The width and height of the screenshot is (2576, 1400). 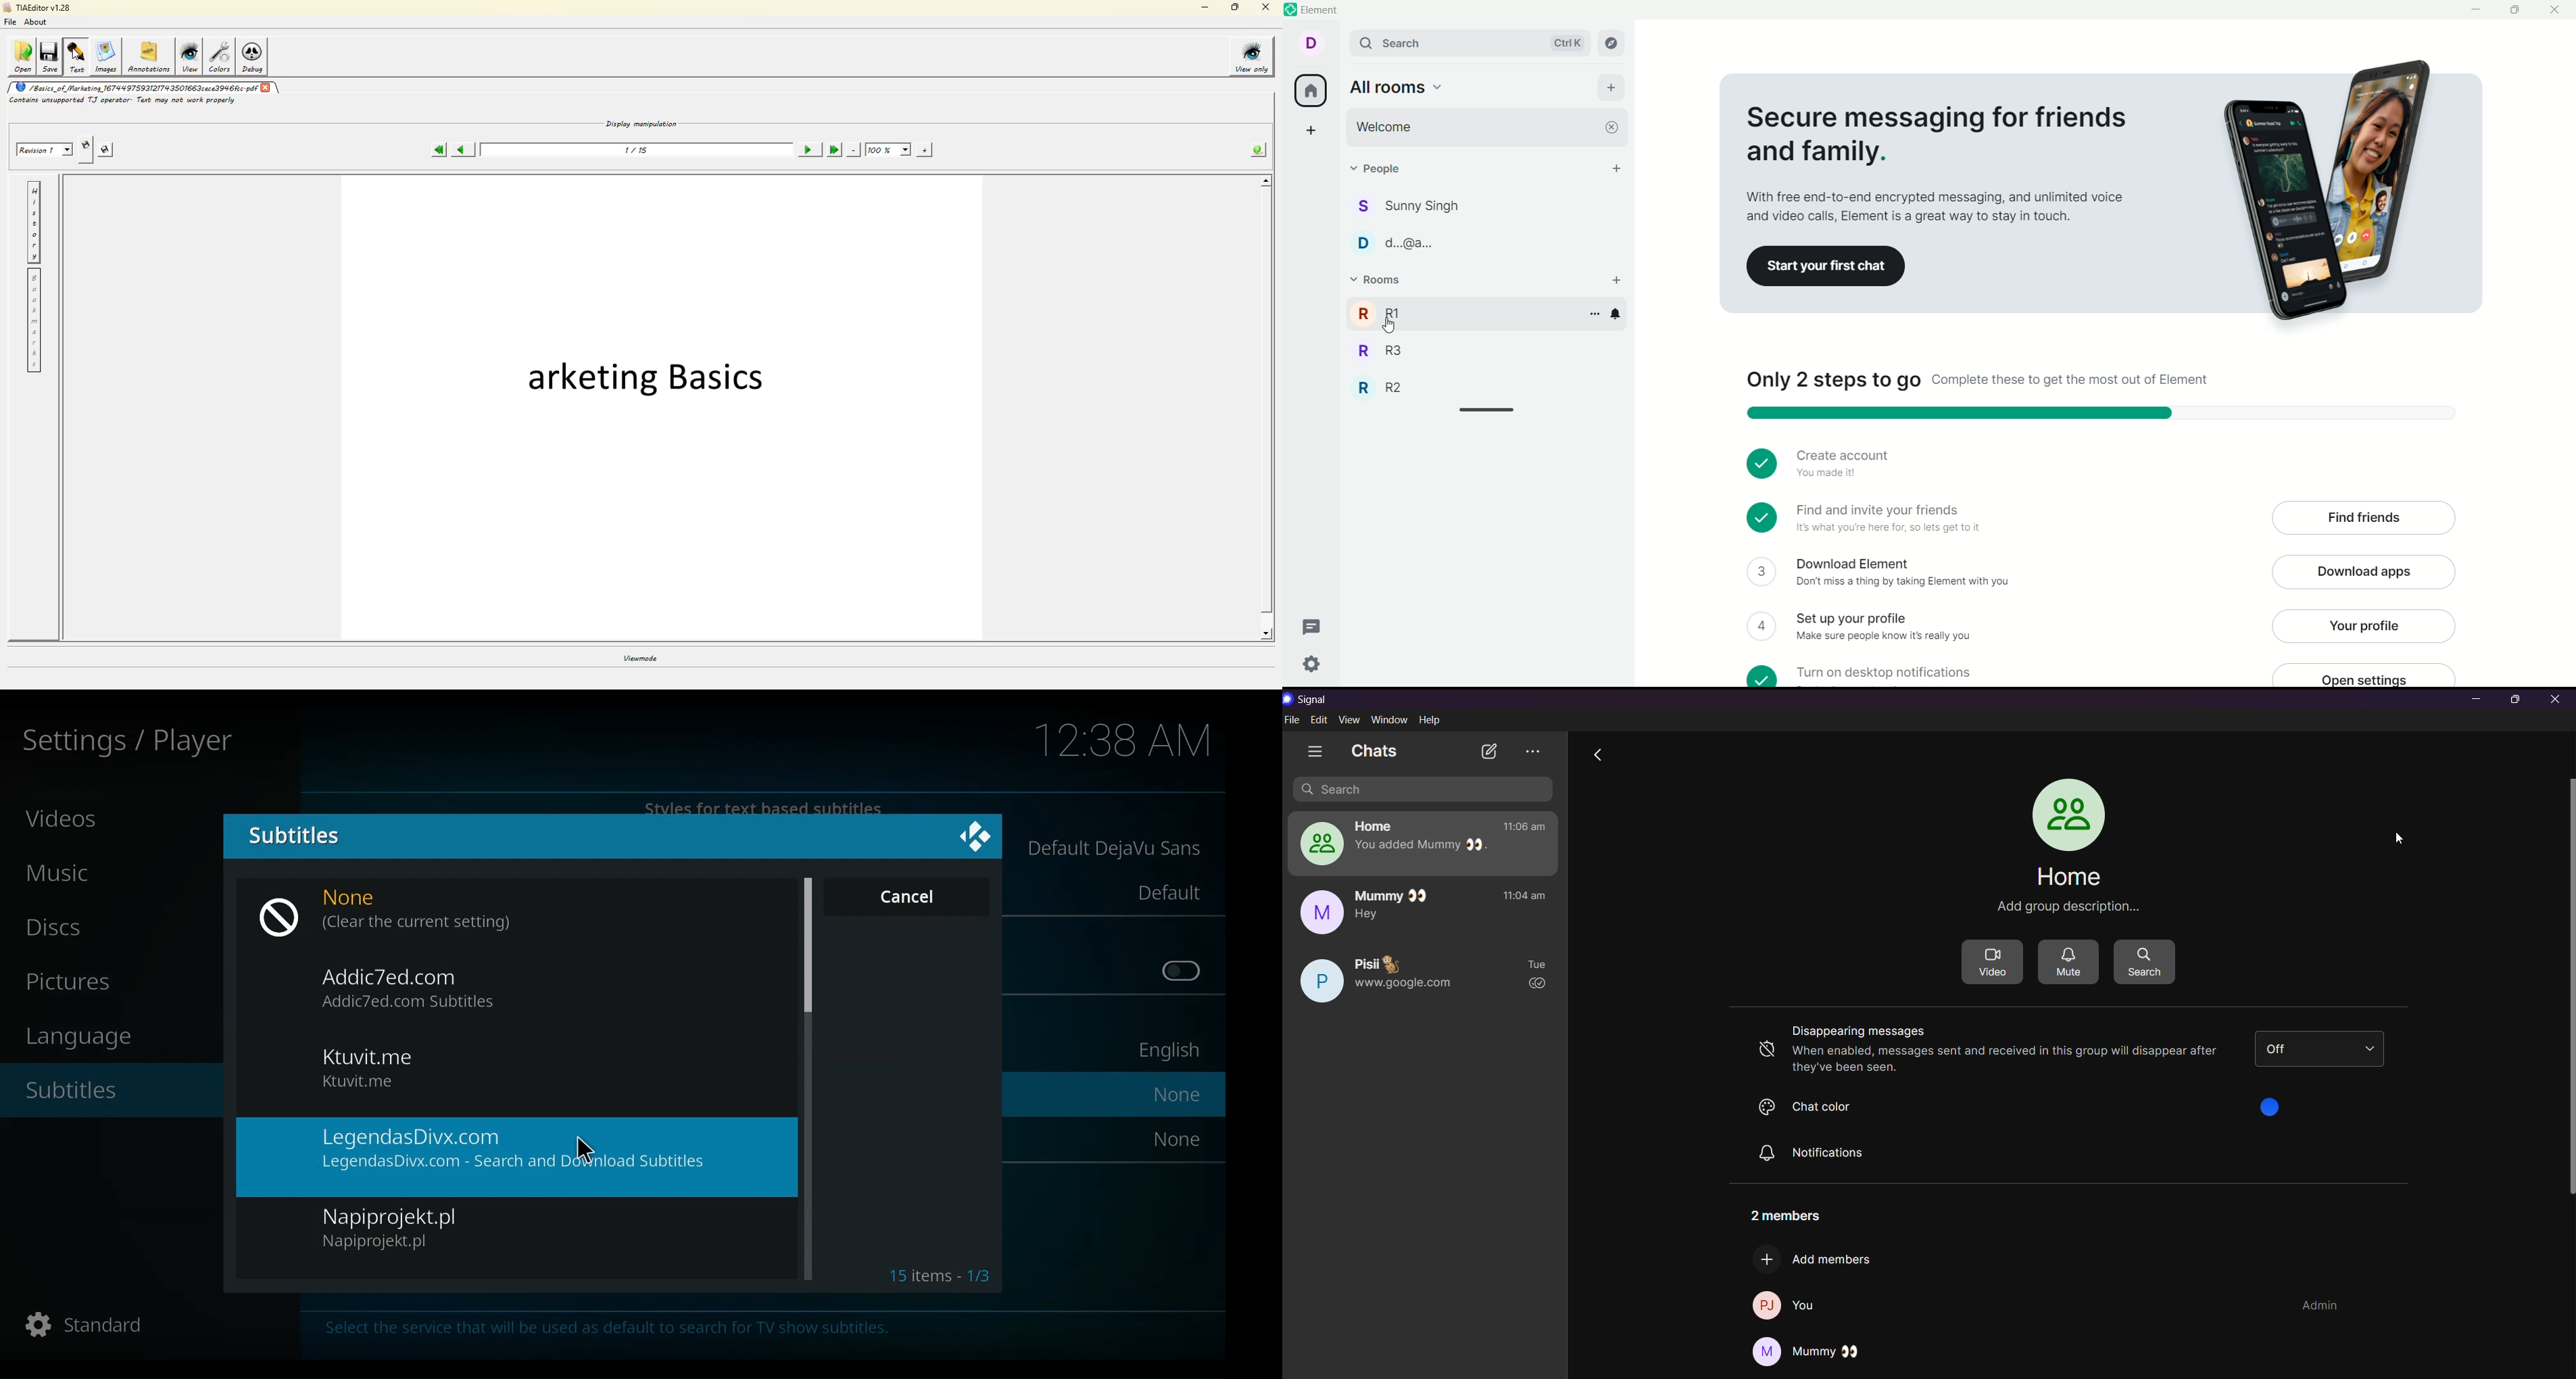 I want to click on profile, so click(x=2070, y=814).